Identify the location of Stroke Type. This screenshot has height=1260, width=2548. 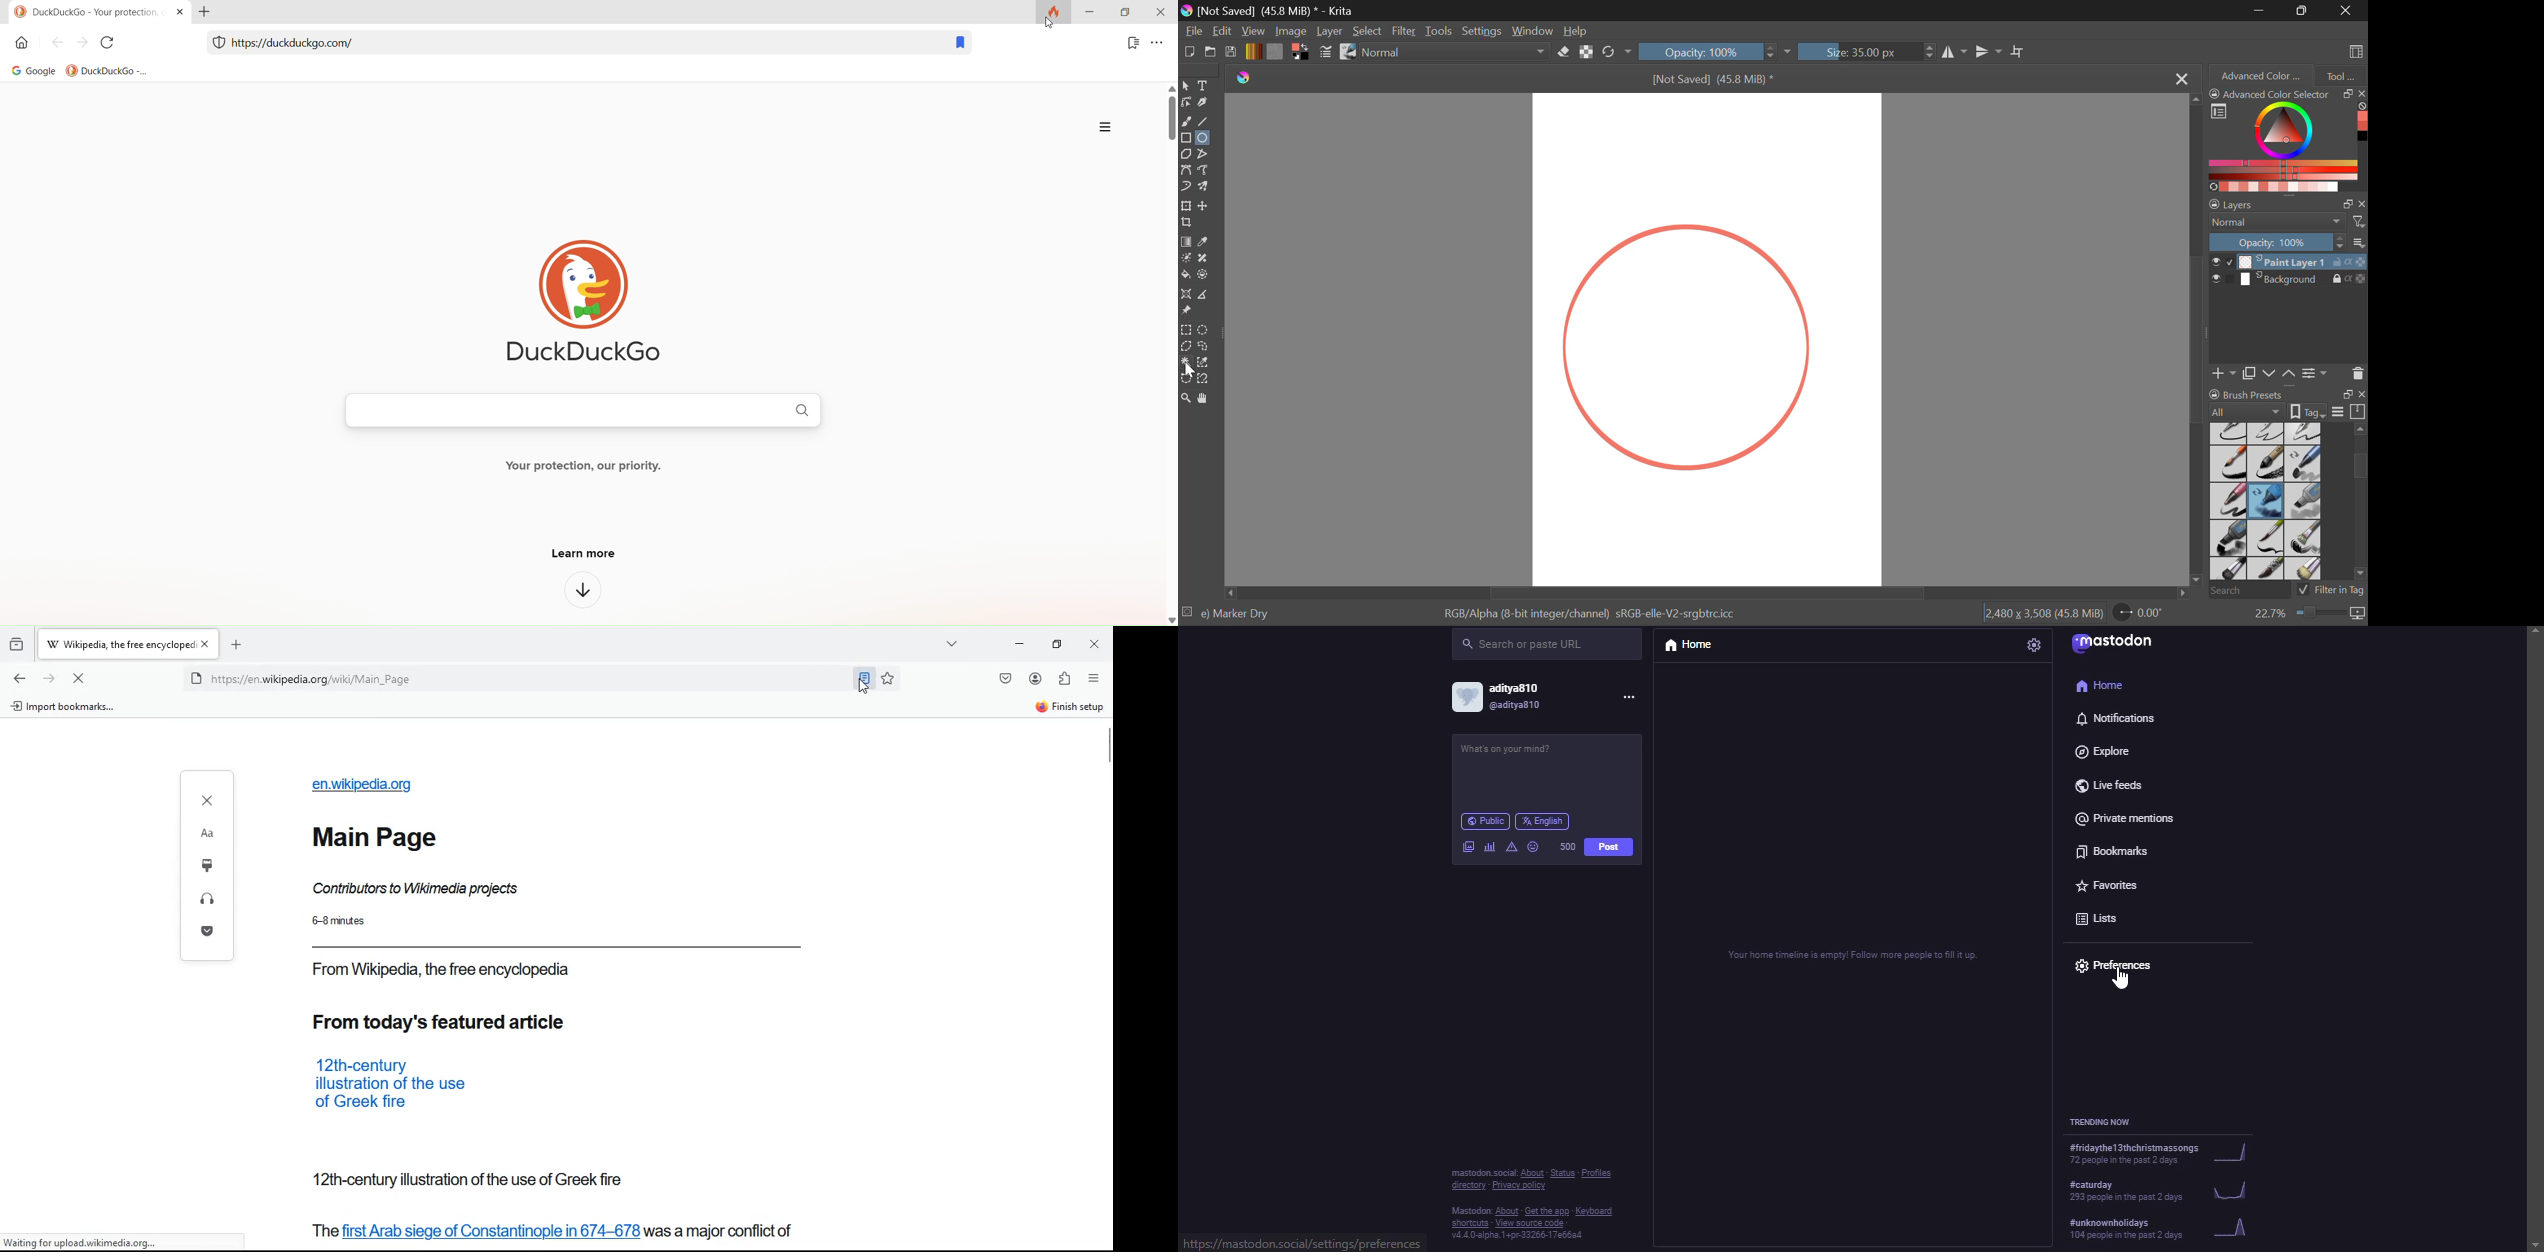
(1347, 53).